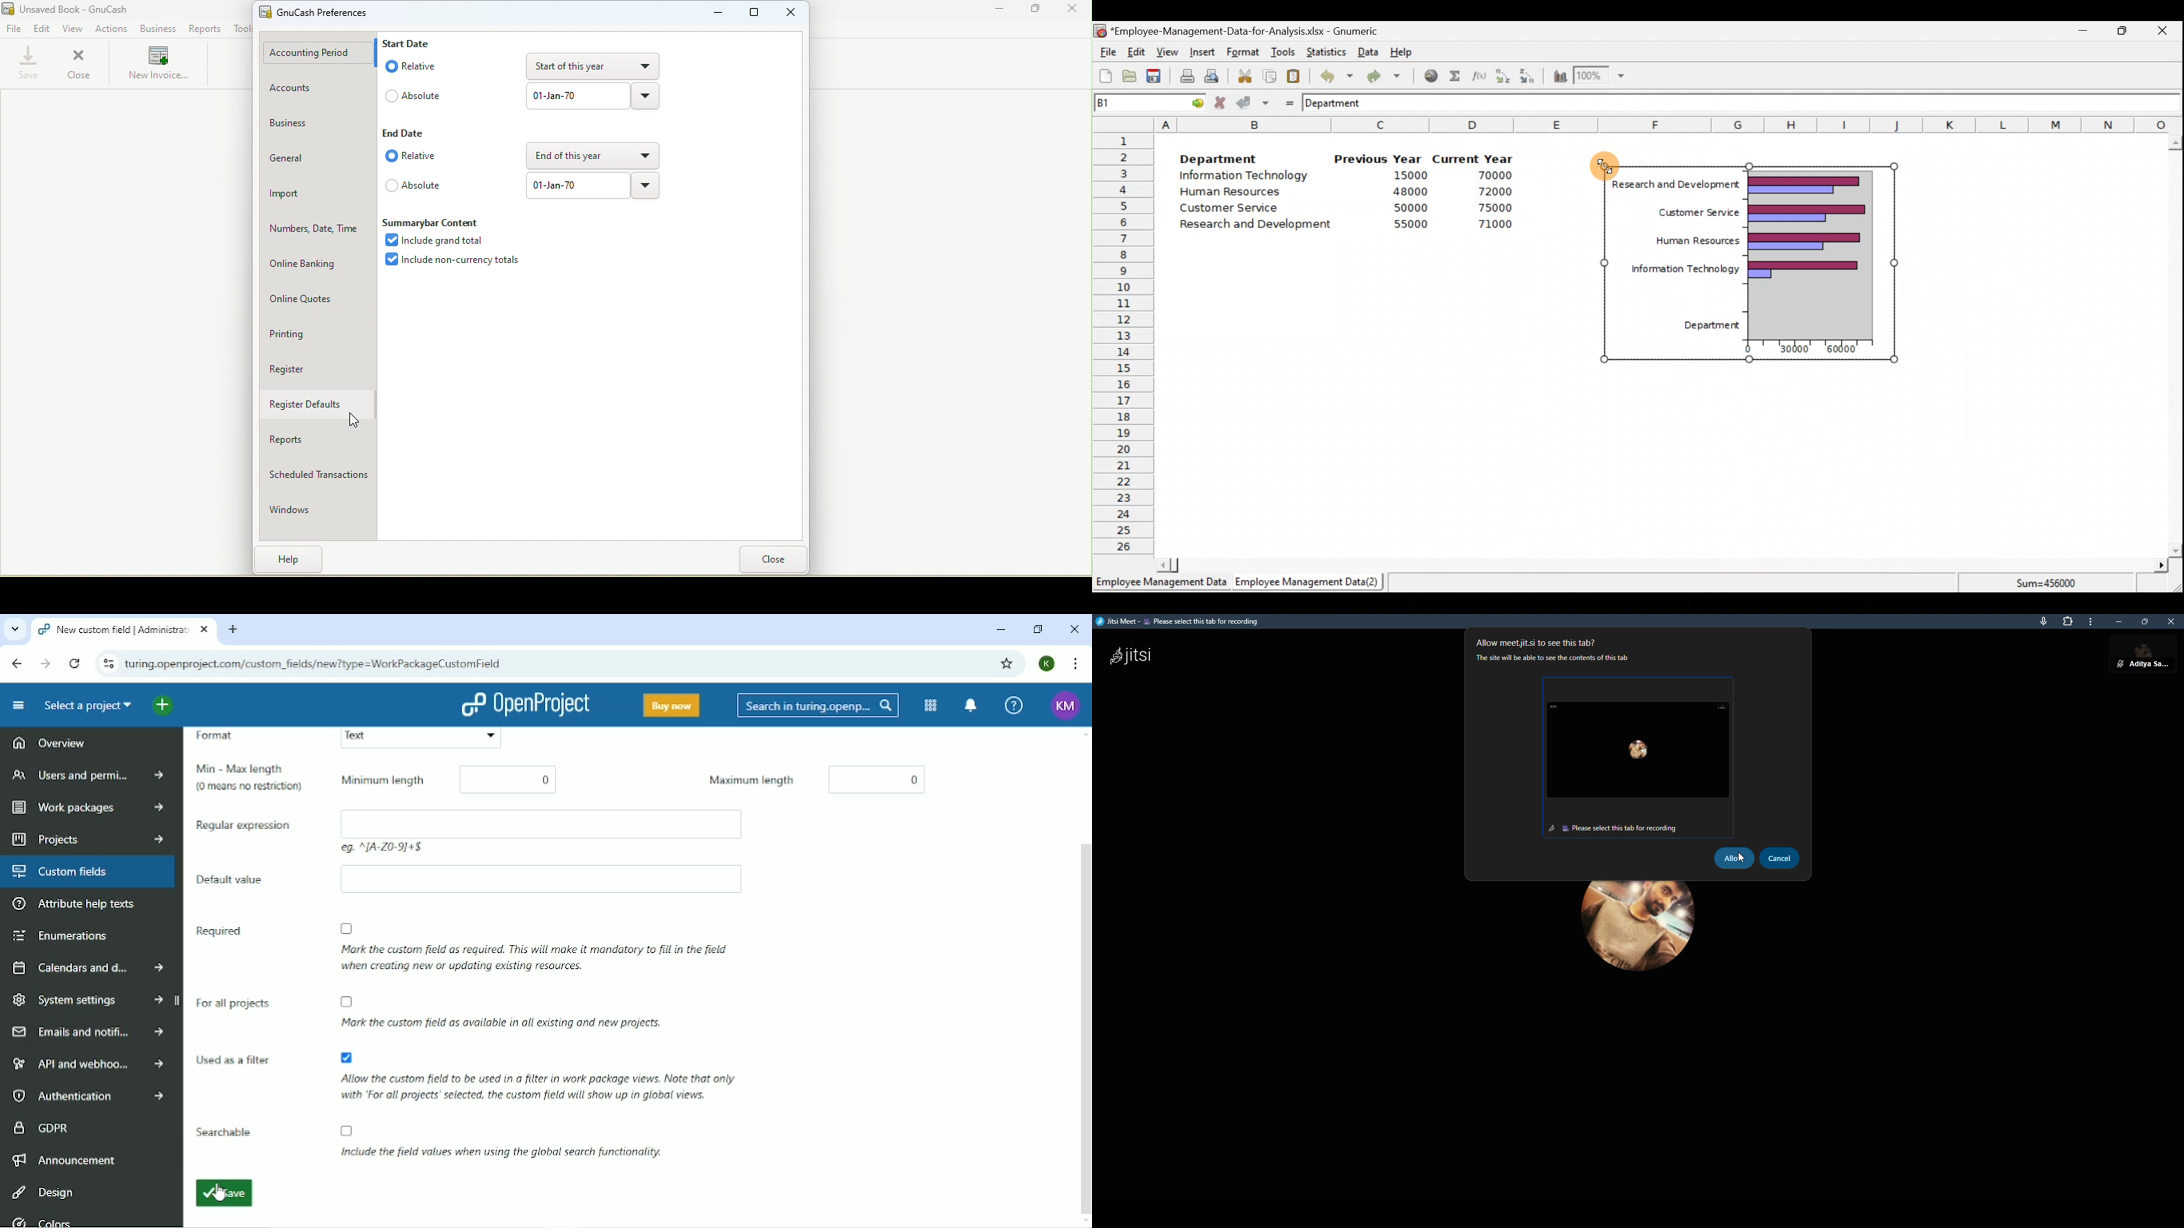 This screenshot has width=2184, height=1232. What do you see at coordinates (90, 1002) in the screenshot?
I see `System settings` at bounding box center [90, 1002].